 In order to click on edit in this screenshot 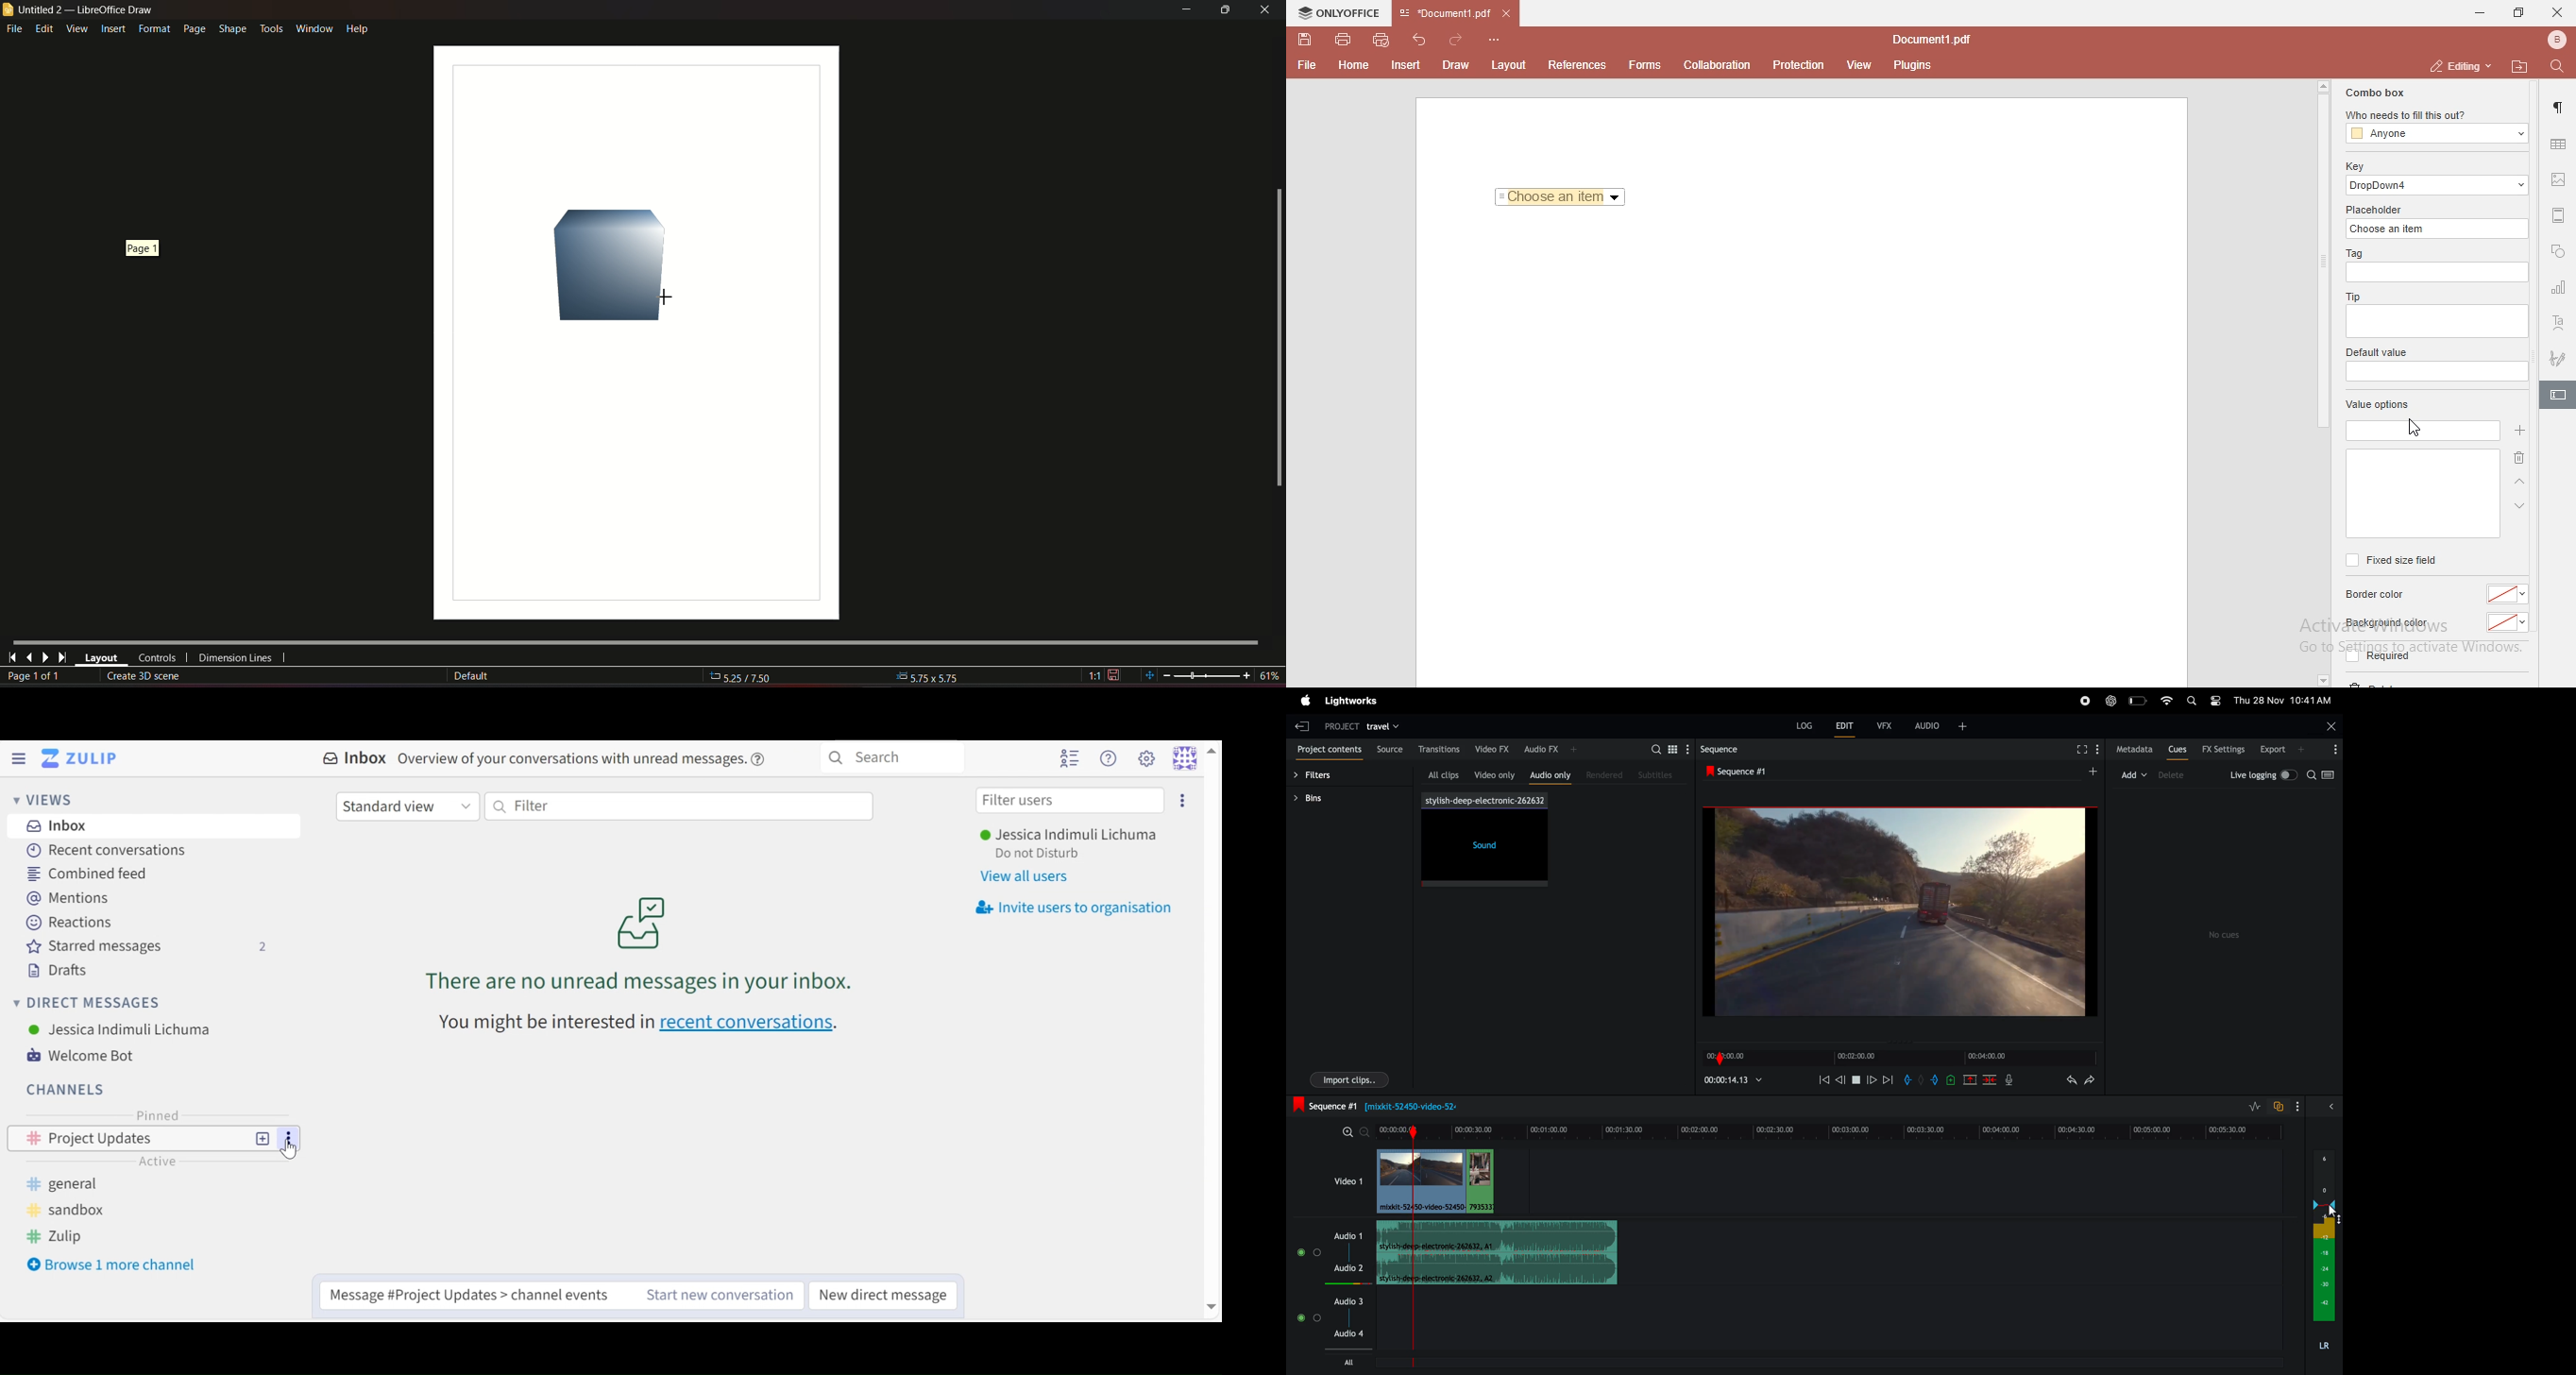, I will do `click(45, 28)`.